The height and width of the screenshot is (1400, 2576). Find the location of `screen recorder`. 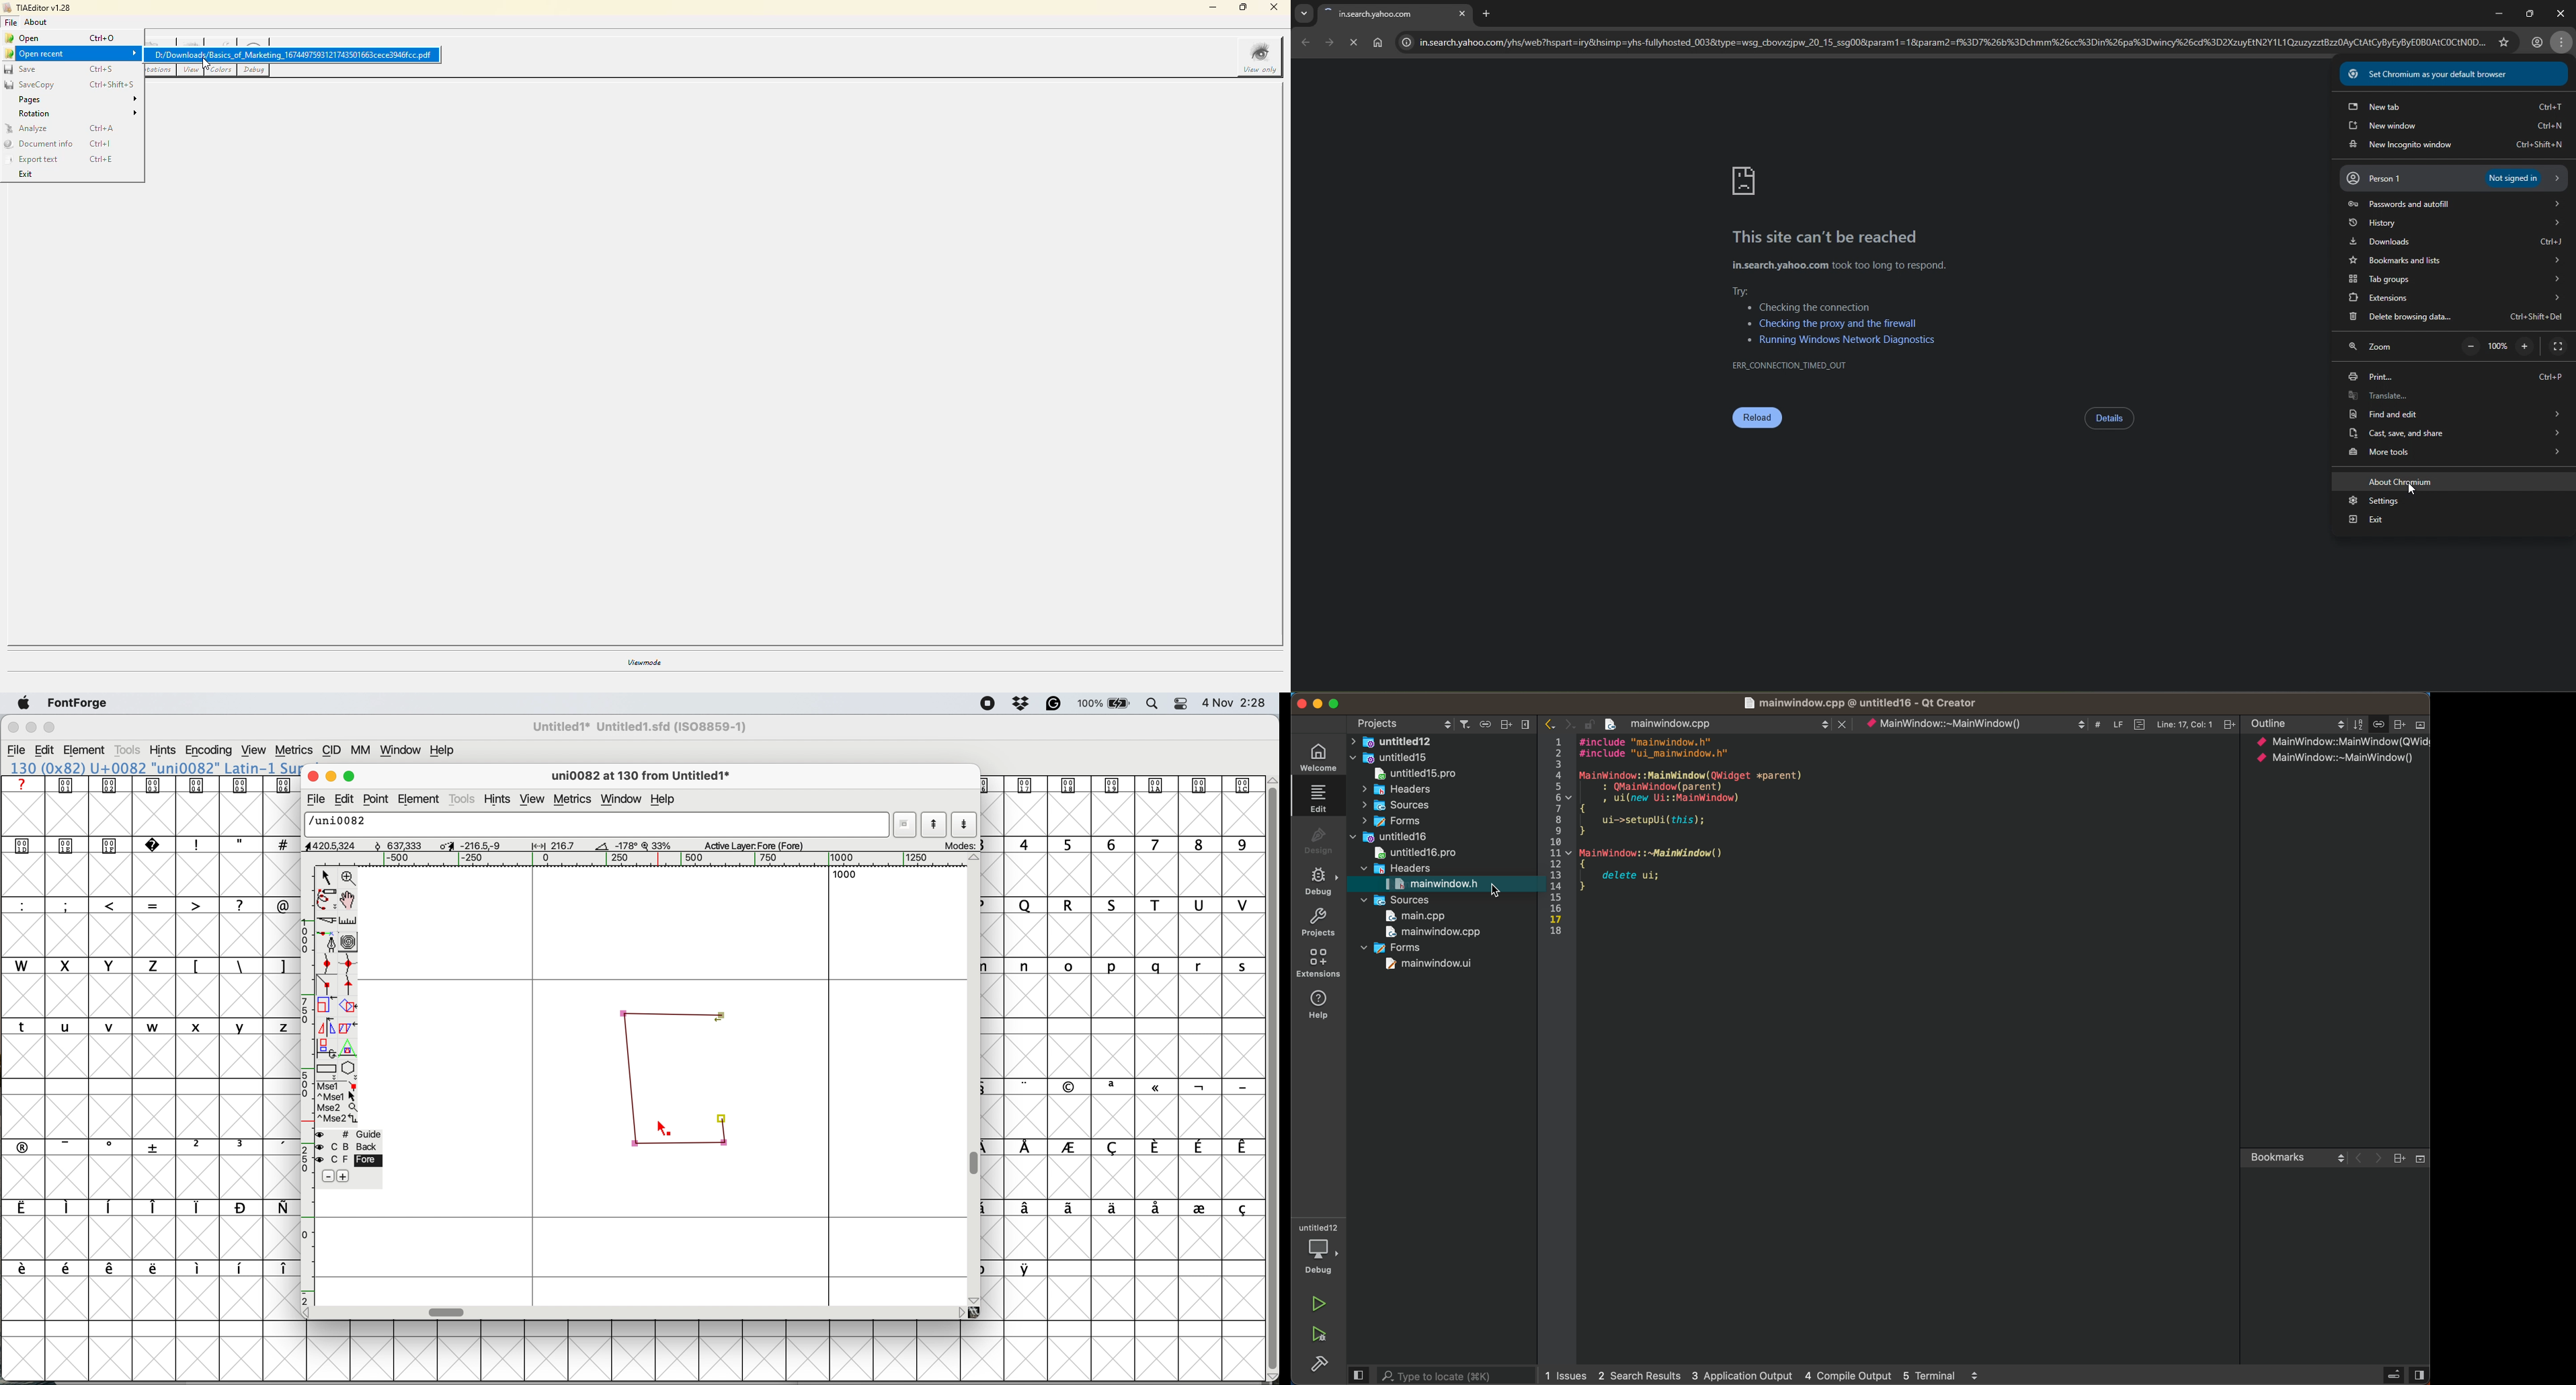

screen recorder is located at coordinates (989, 704).